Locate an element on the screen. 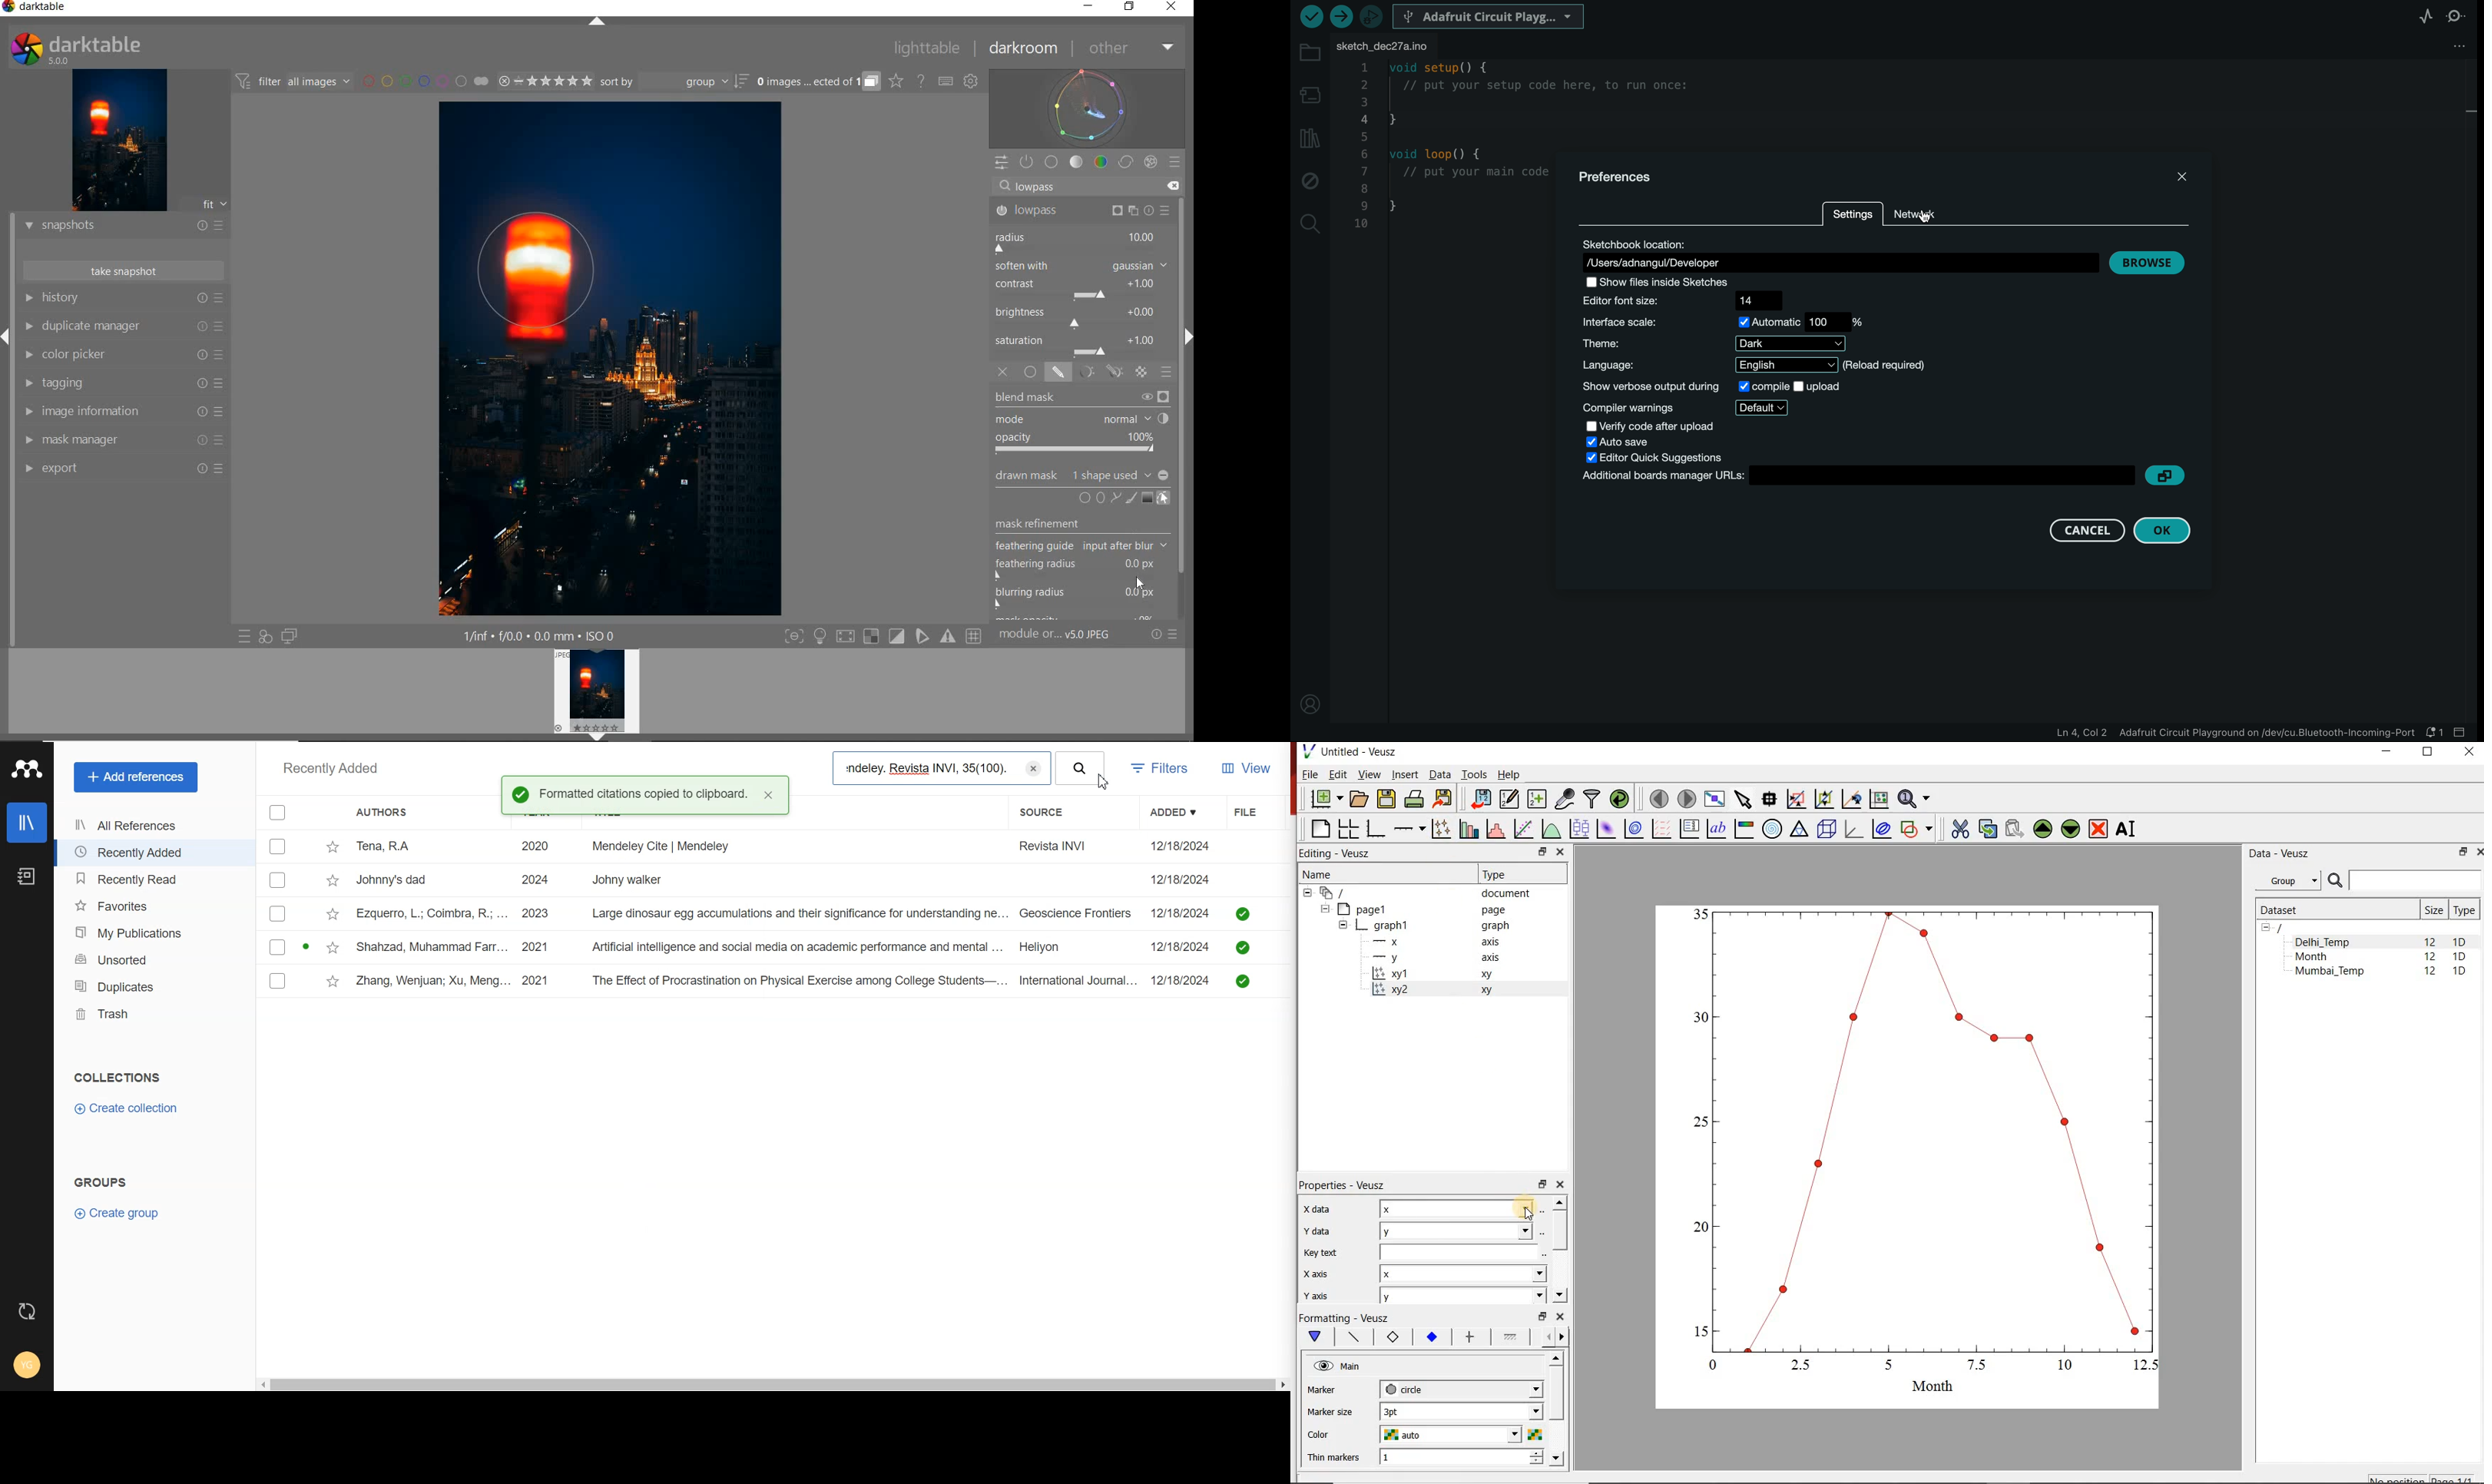  Key text is located at coordinates (1320, 1254).